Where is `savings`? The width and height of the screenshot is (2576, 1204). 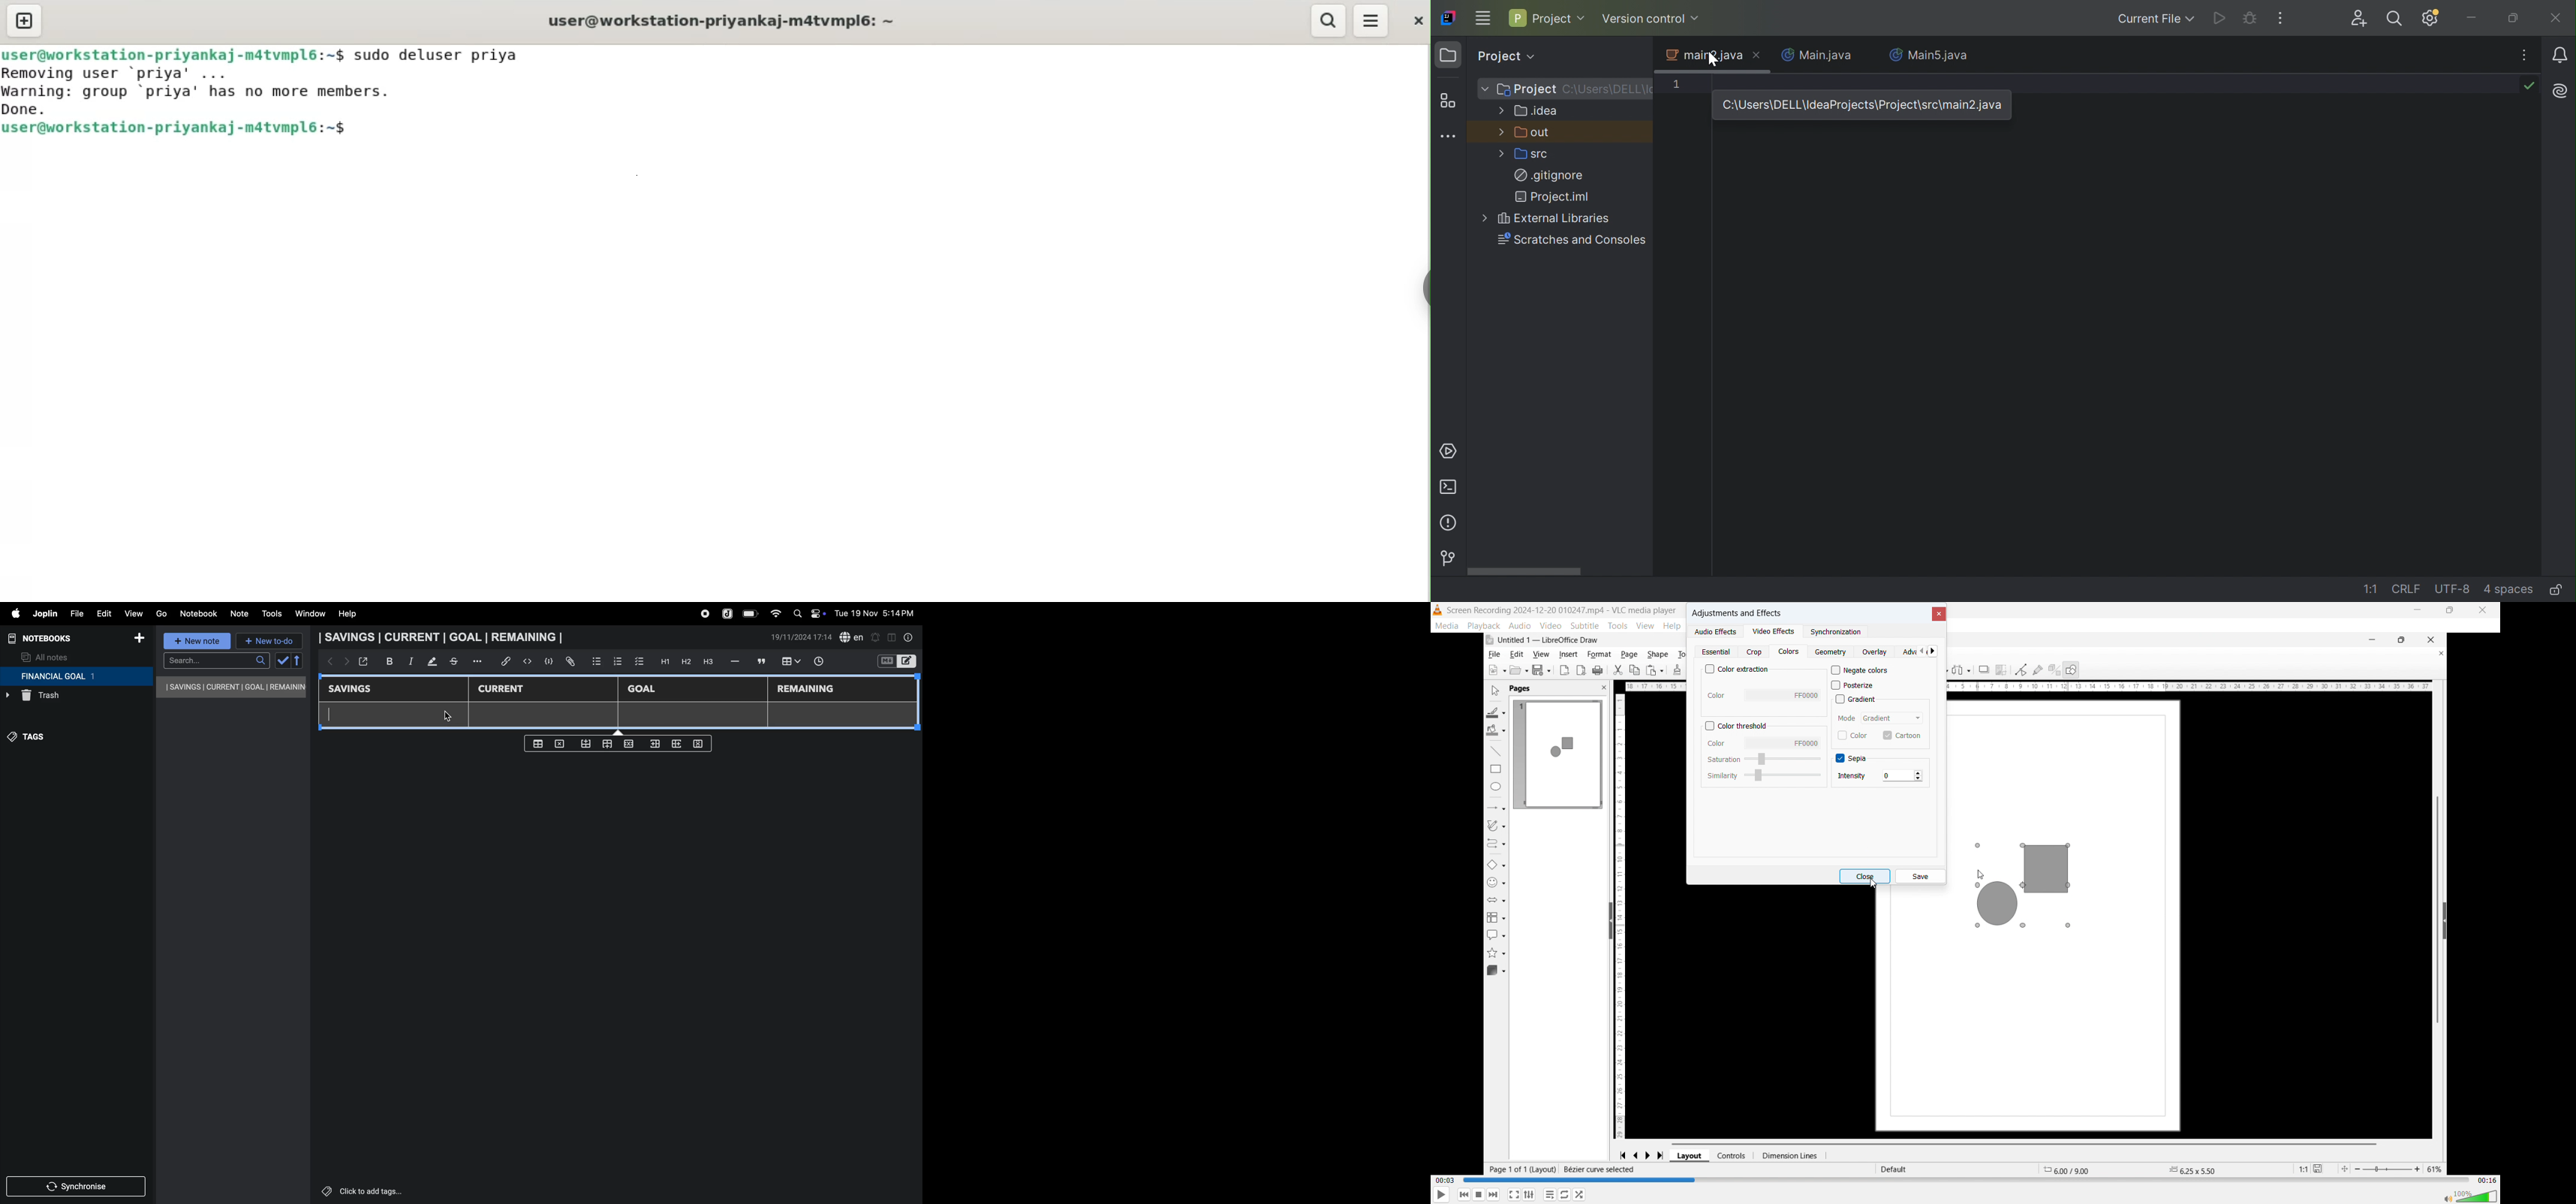 savings is located at coordinates (355, 690).